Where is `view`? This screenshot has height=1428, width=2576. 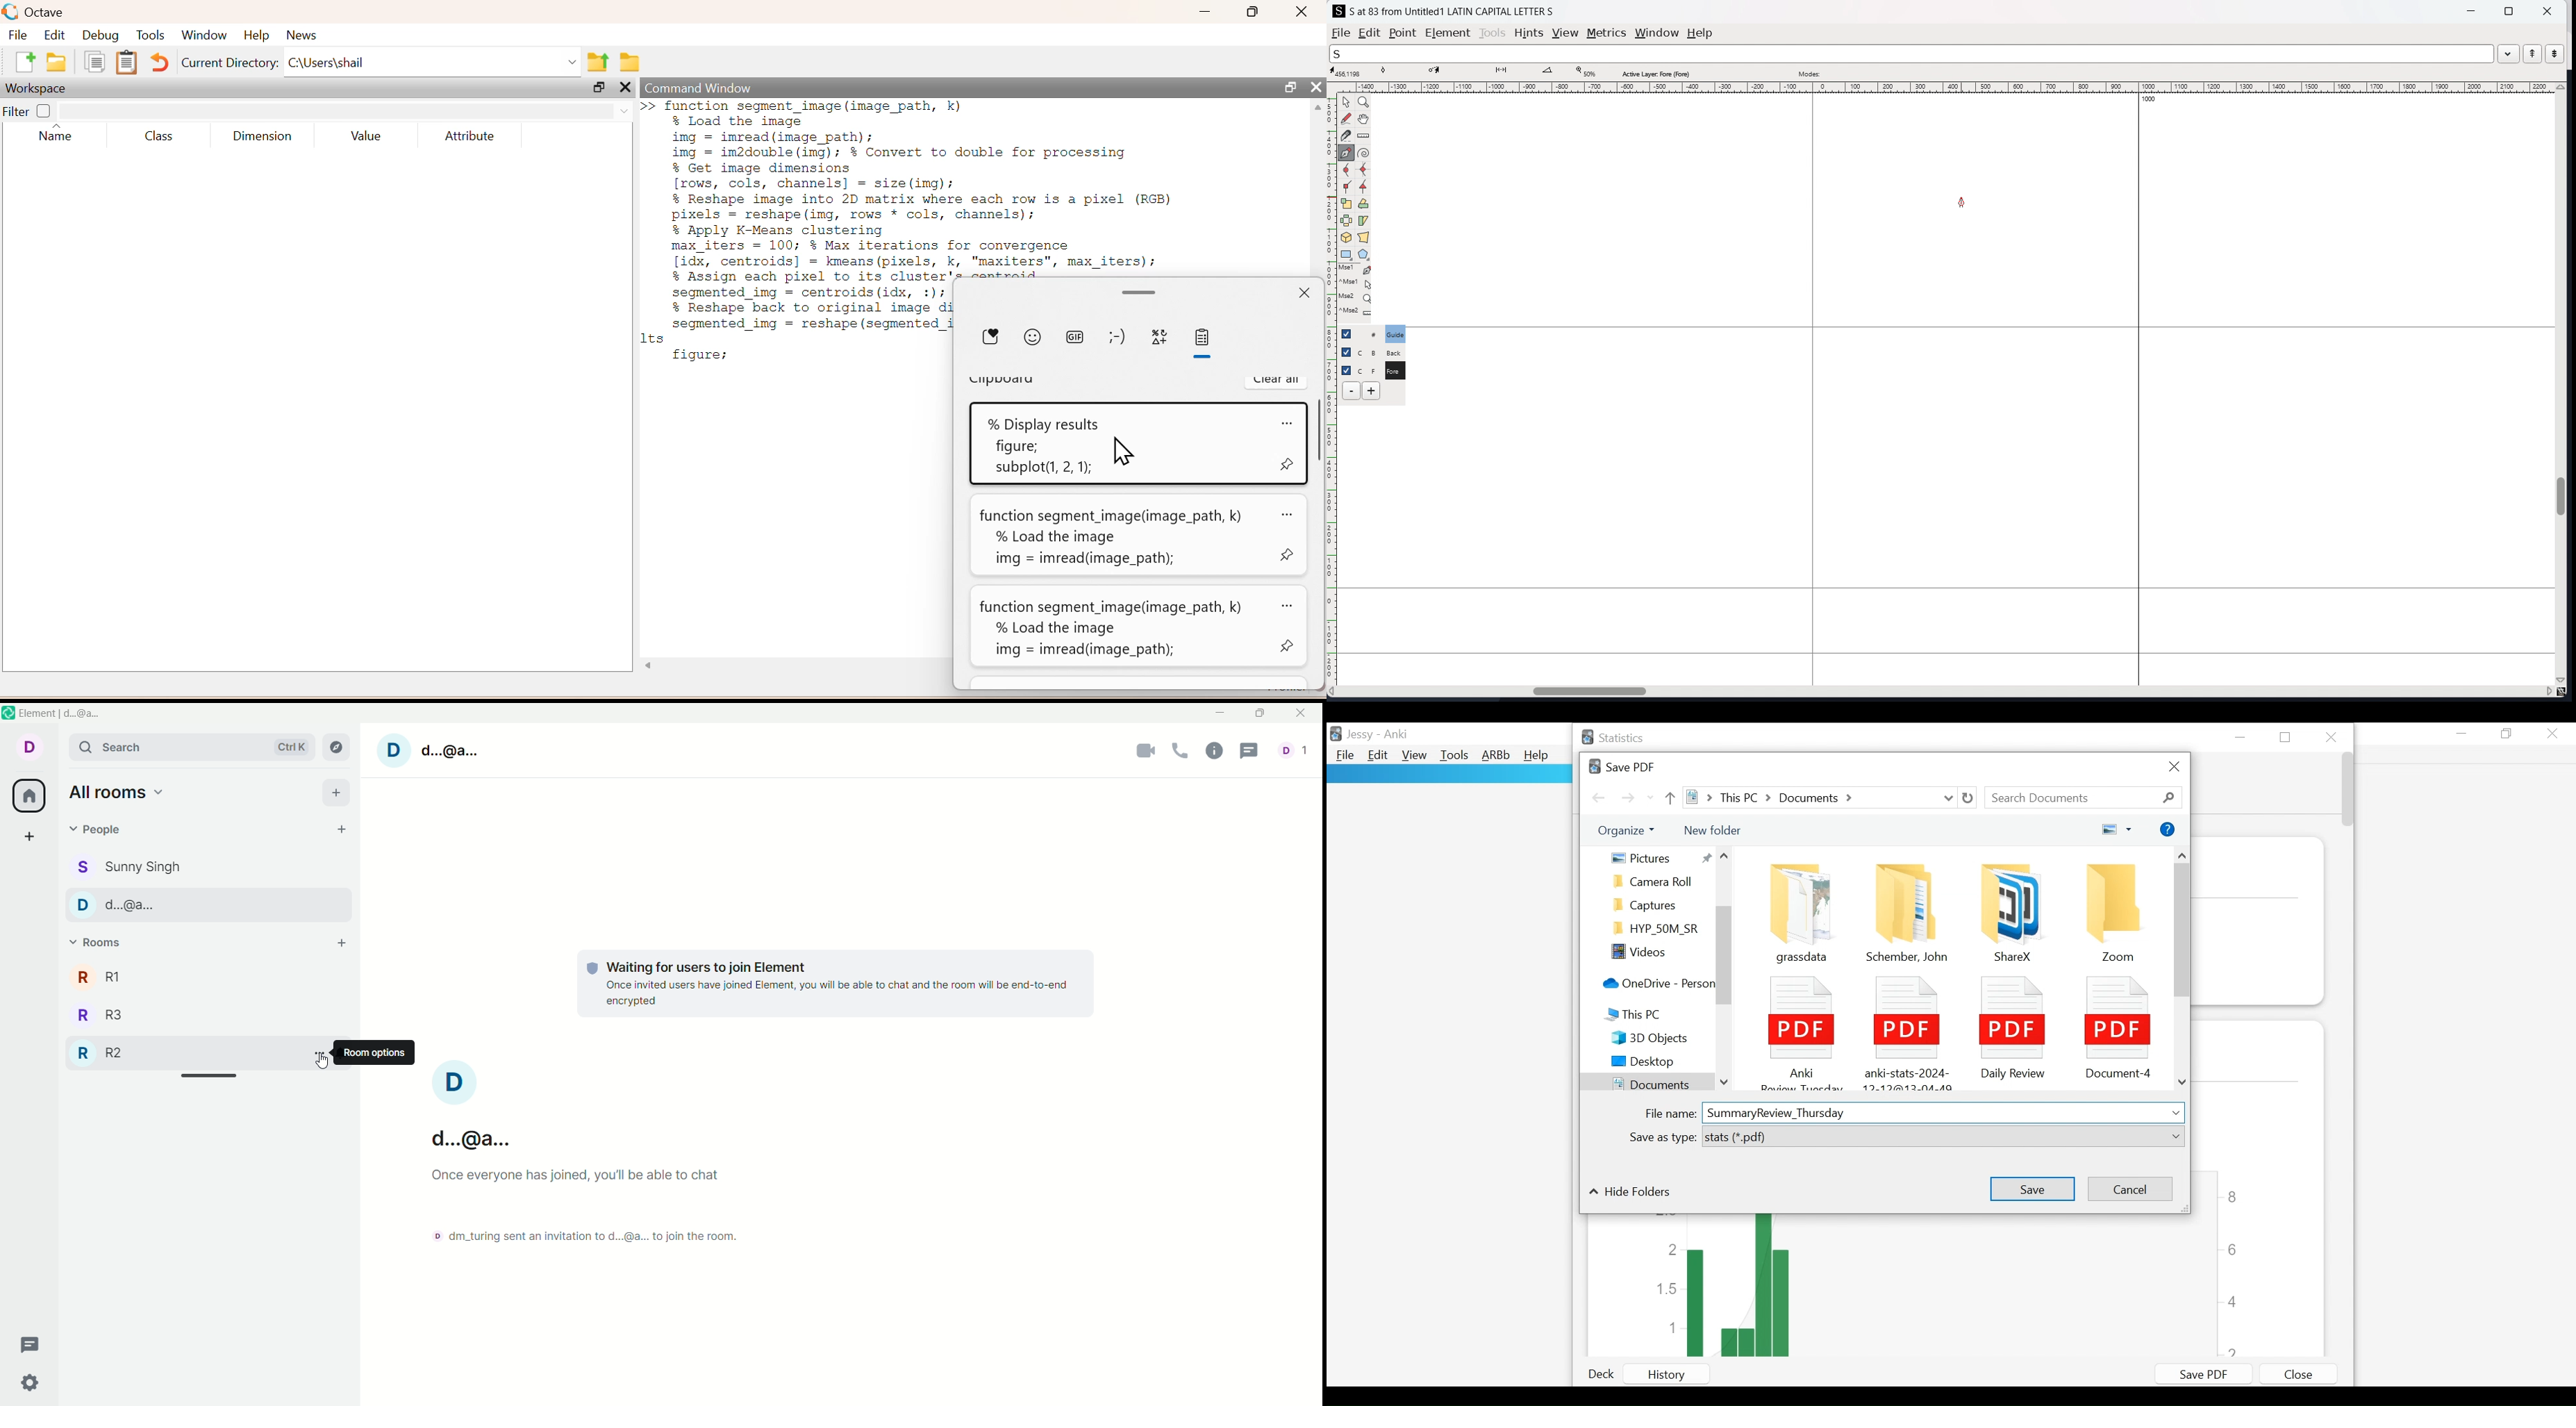 view is located at coordinates (1565, 33).